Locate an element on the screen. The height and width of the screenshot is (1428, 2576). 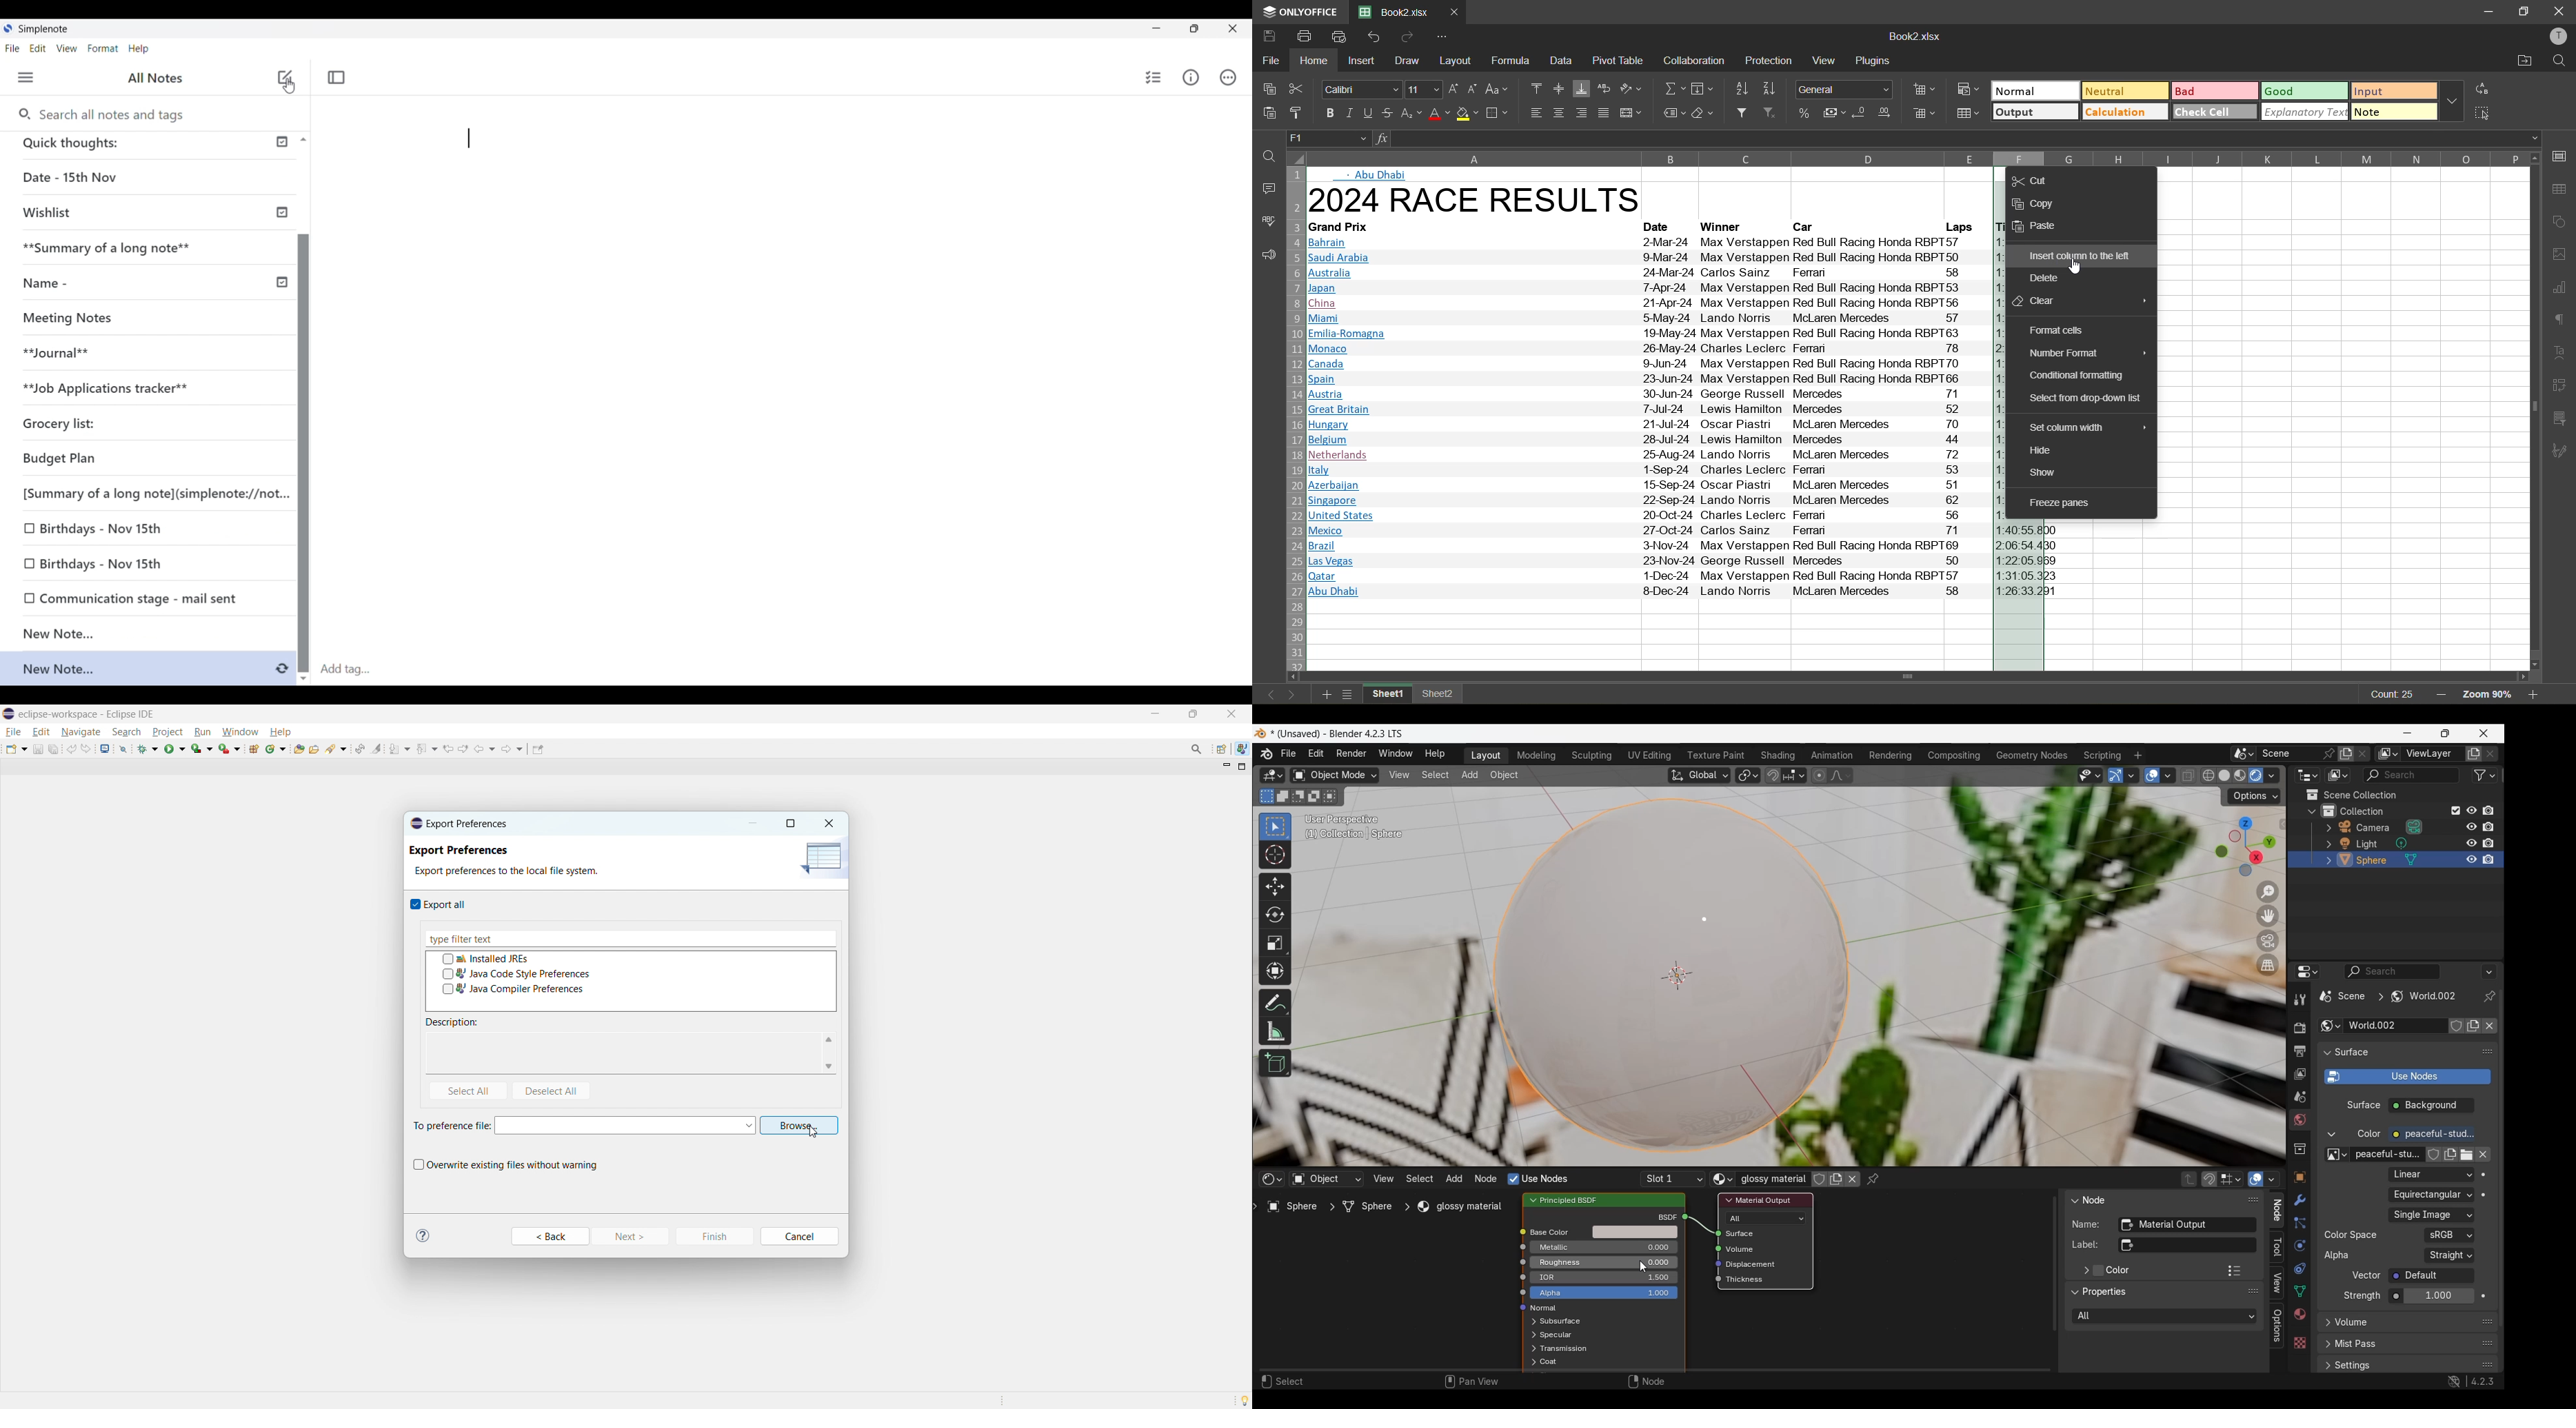
Select is located at coordinates (1284, 1381).